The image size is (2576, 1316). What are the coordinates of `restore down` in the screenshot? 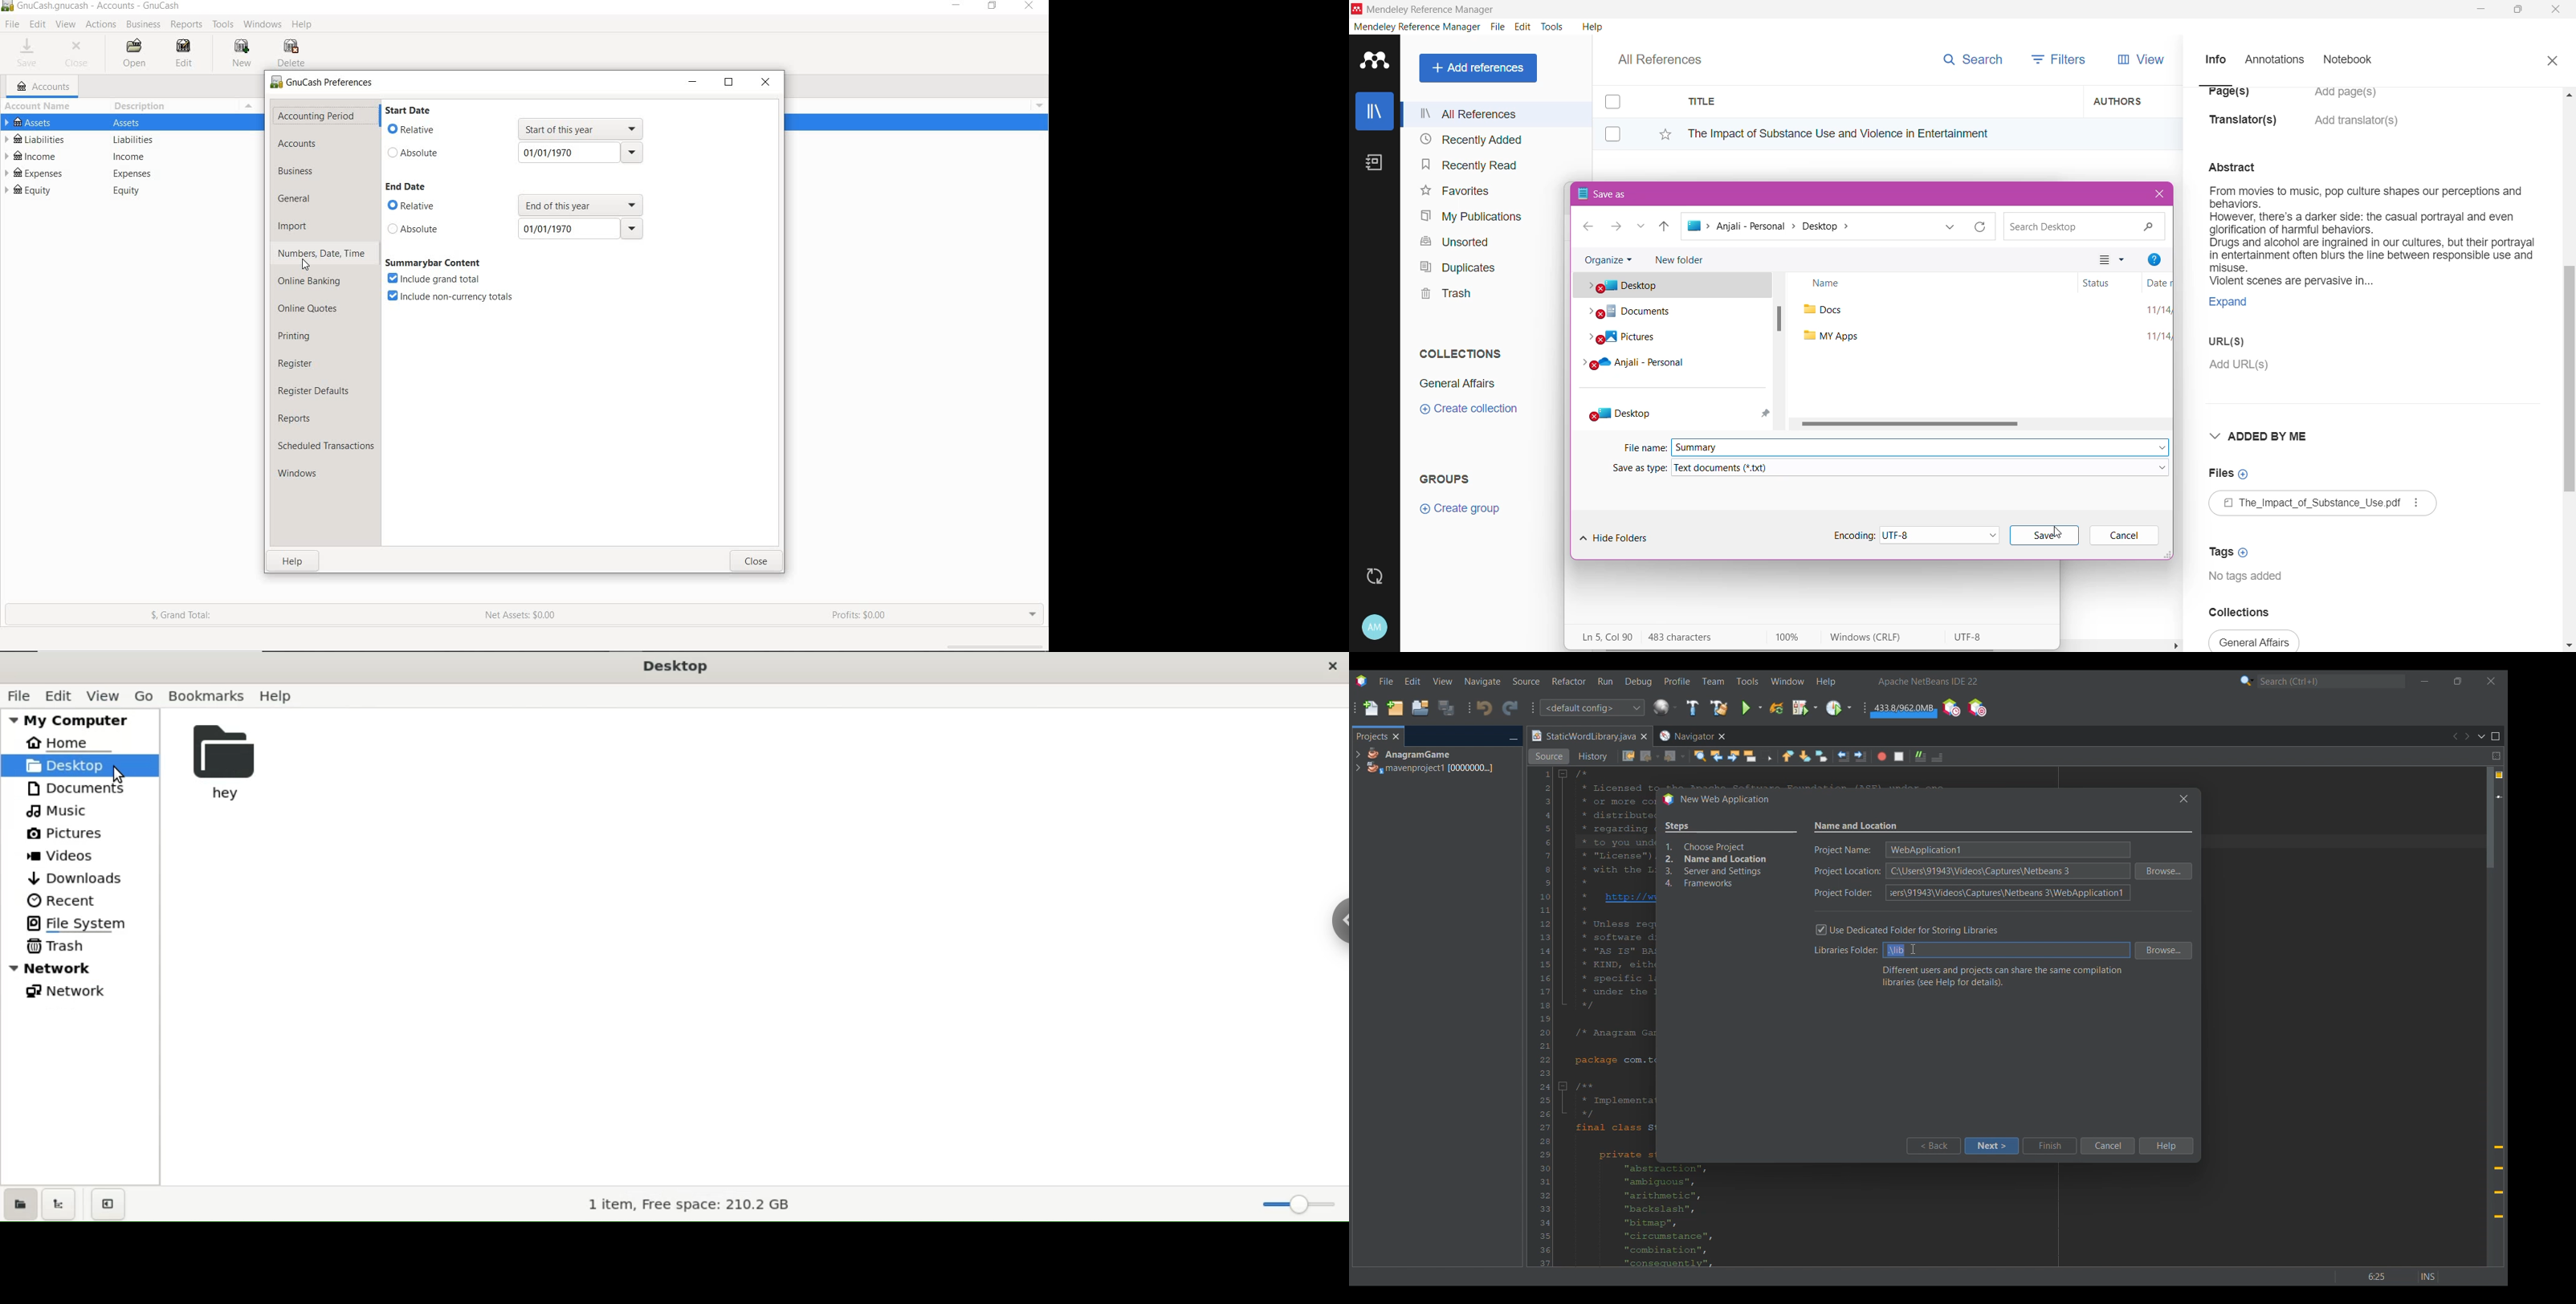 It's located at (732, 85).